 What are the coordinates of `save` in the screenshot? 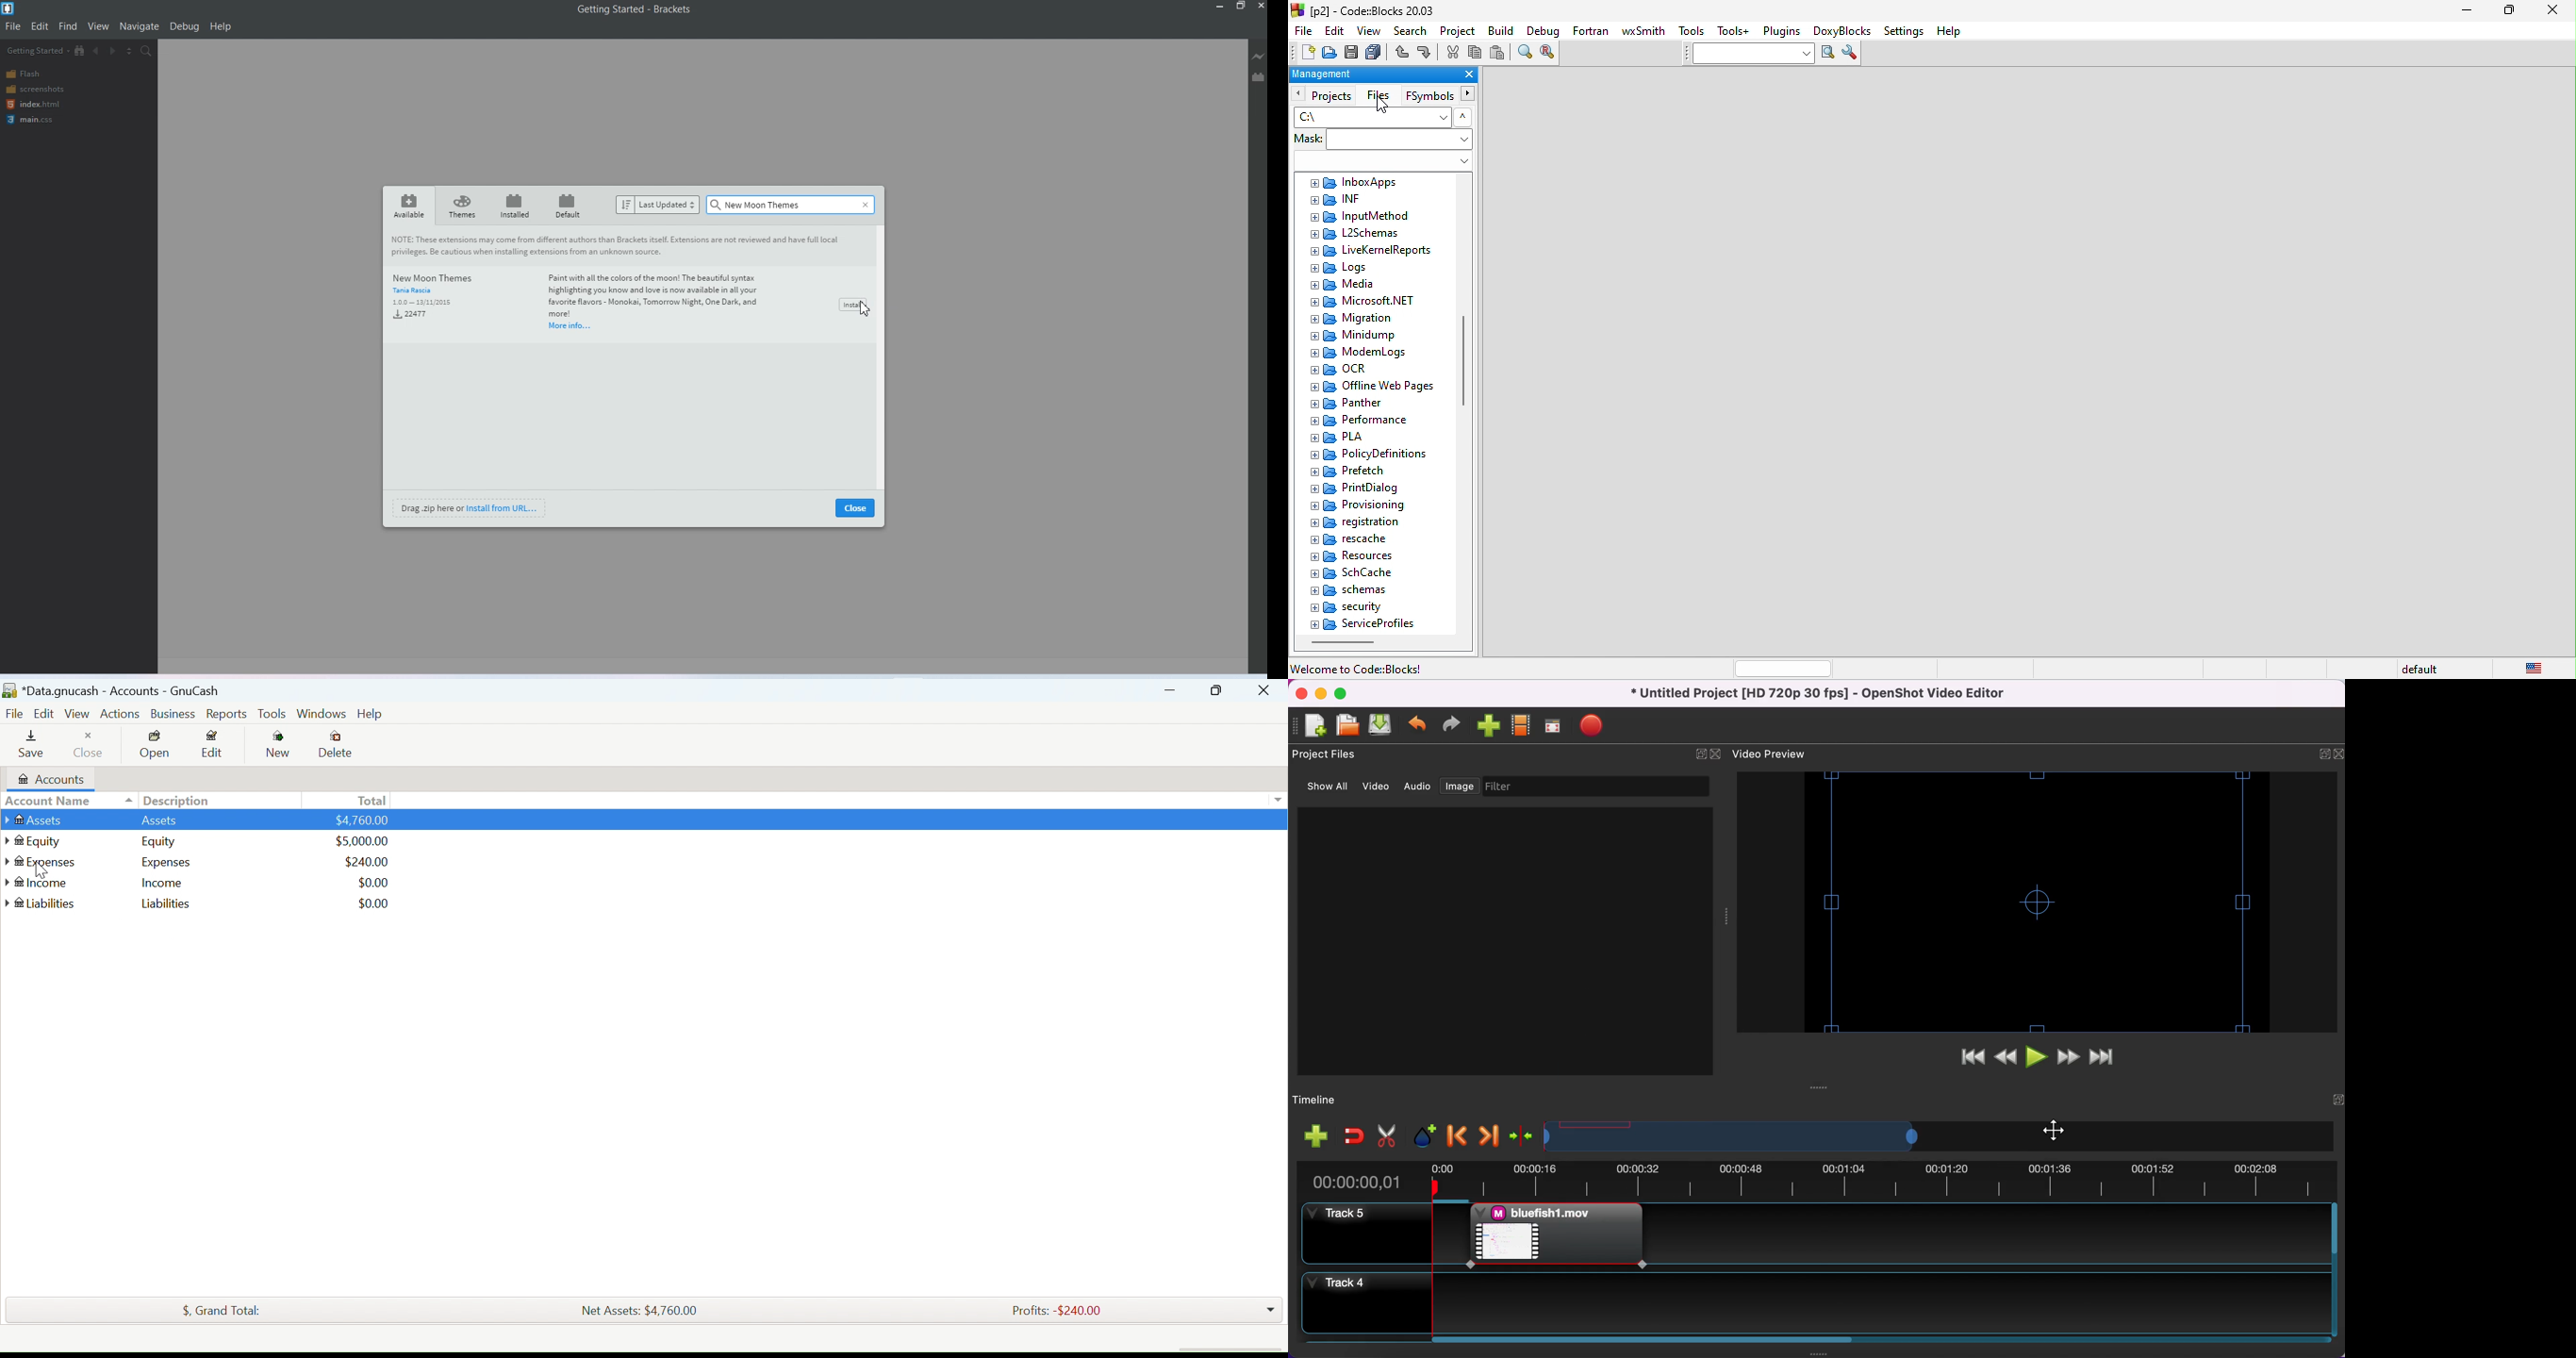 It's located at (1353, 53).